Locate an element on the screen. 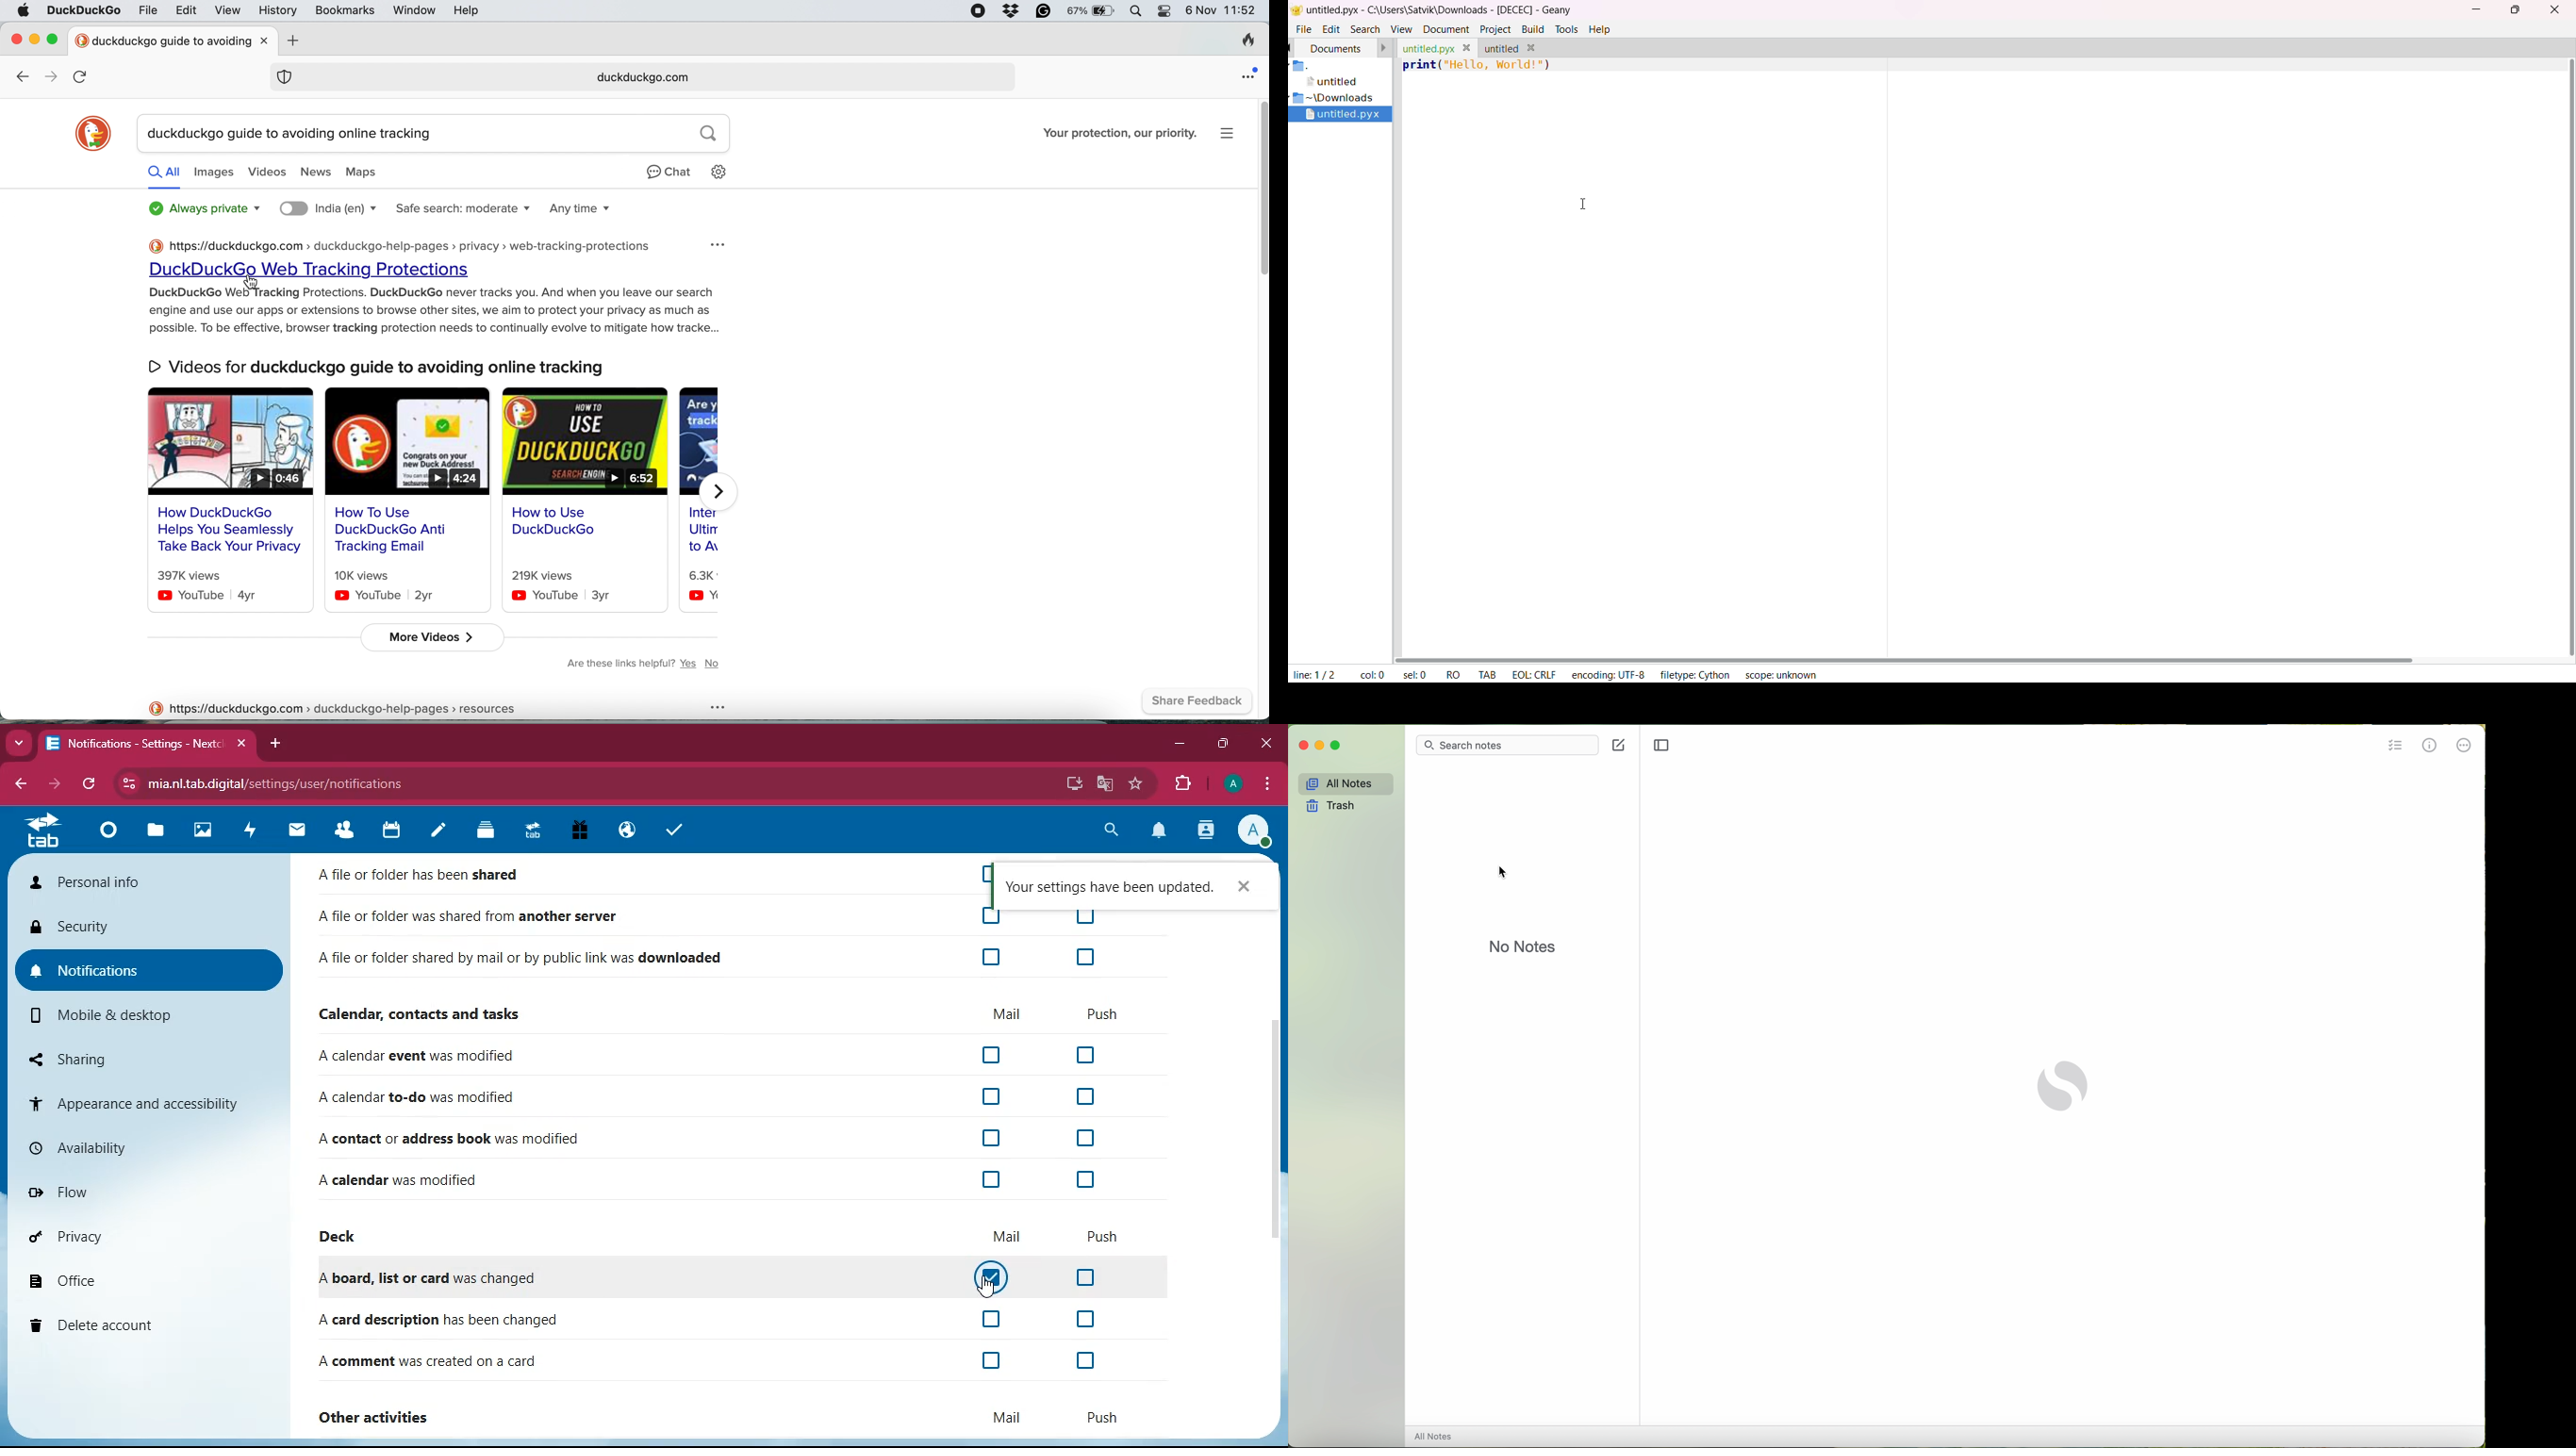  off is located at coordinates (996, 1176).